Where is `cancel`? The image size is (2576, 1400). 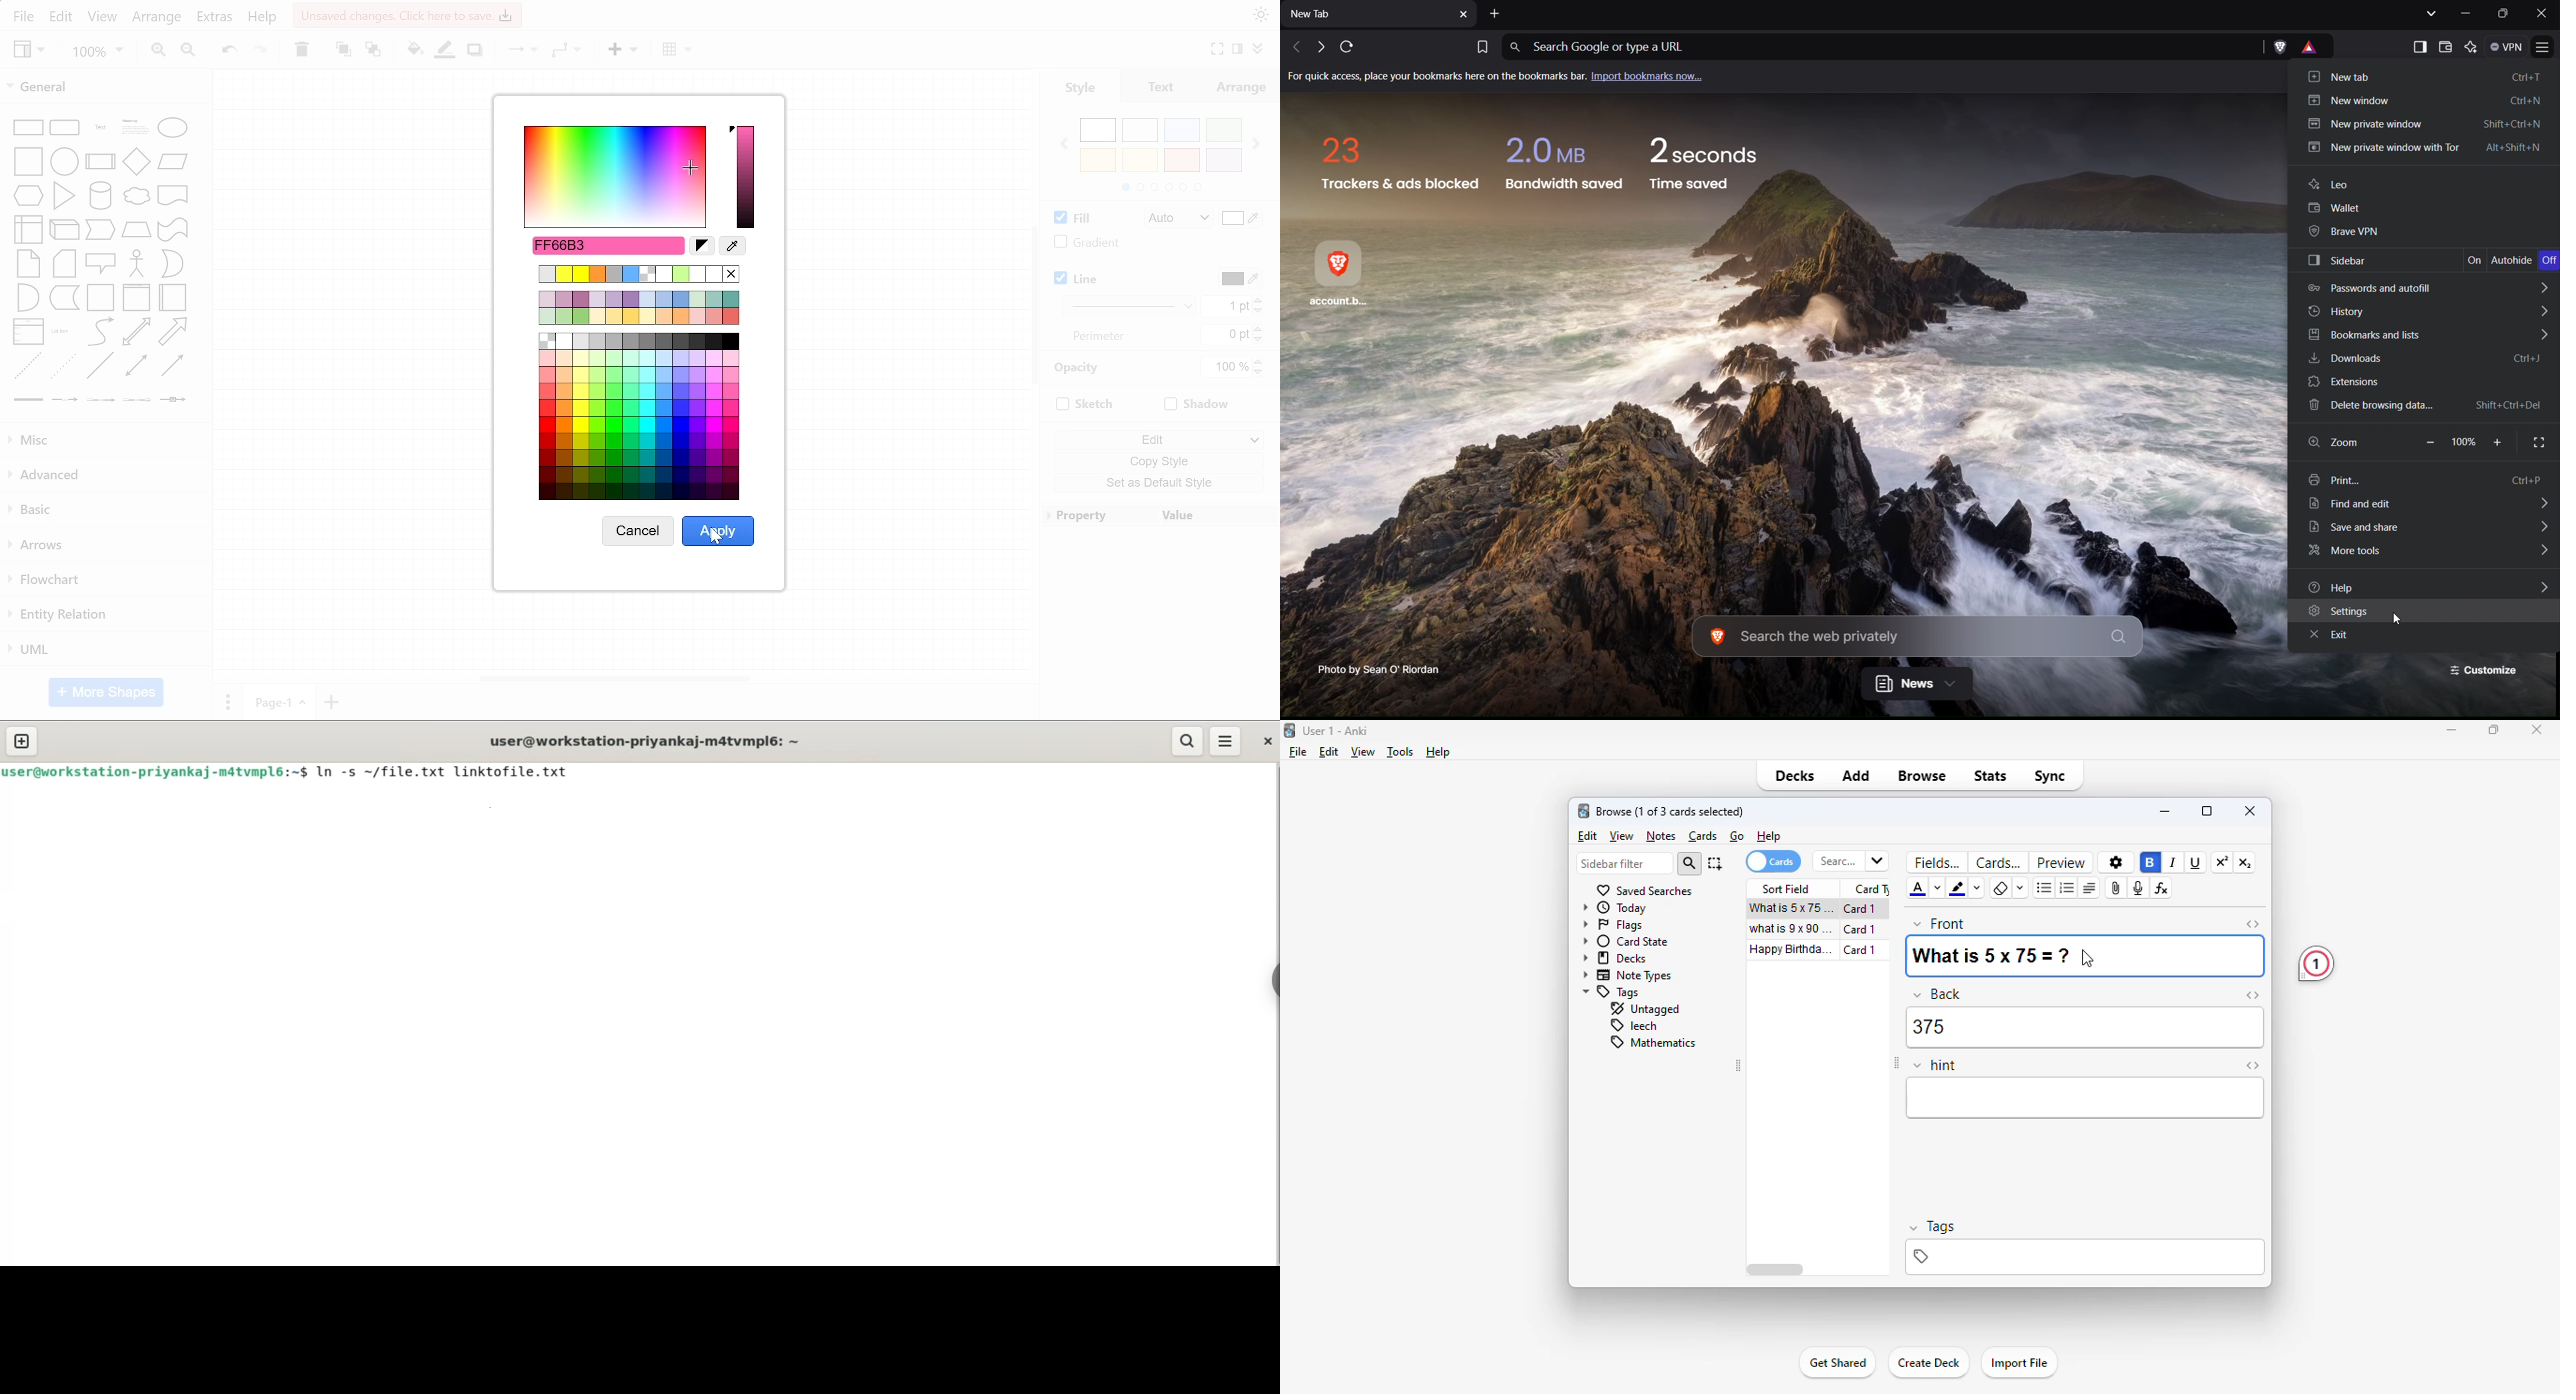 cancel is located at coordinates (638, 531).